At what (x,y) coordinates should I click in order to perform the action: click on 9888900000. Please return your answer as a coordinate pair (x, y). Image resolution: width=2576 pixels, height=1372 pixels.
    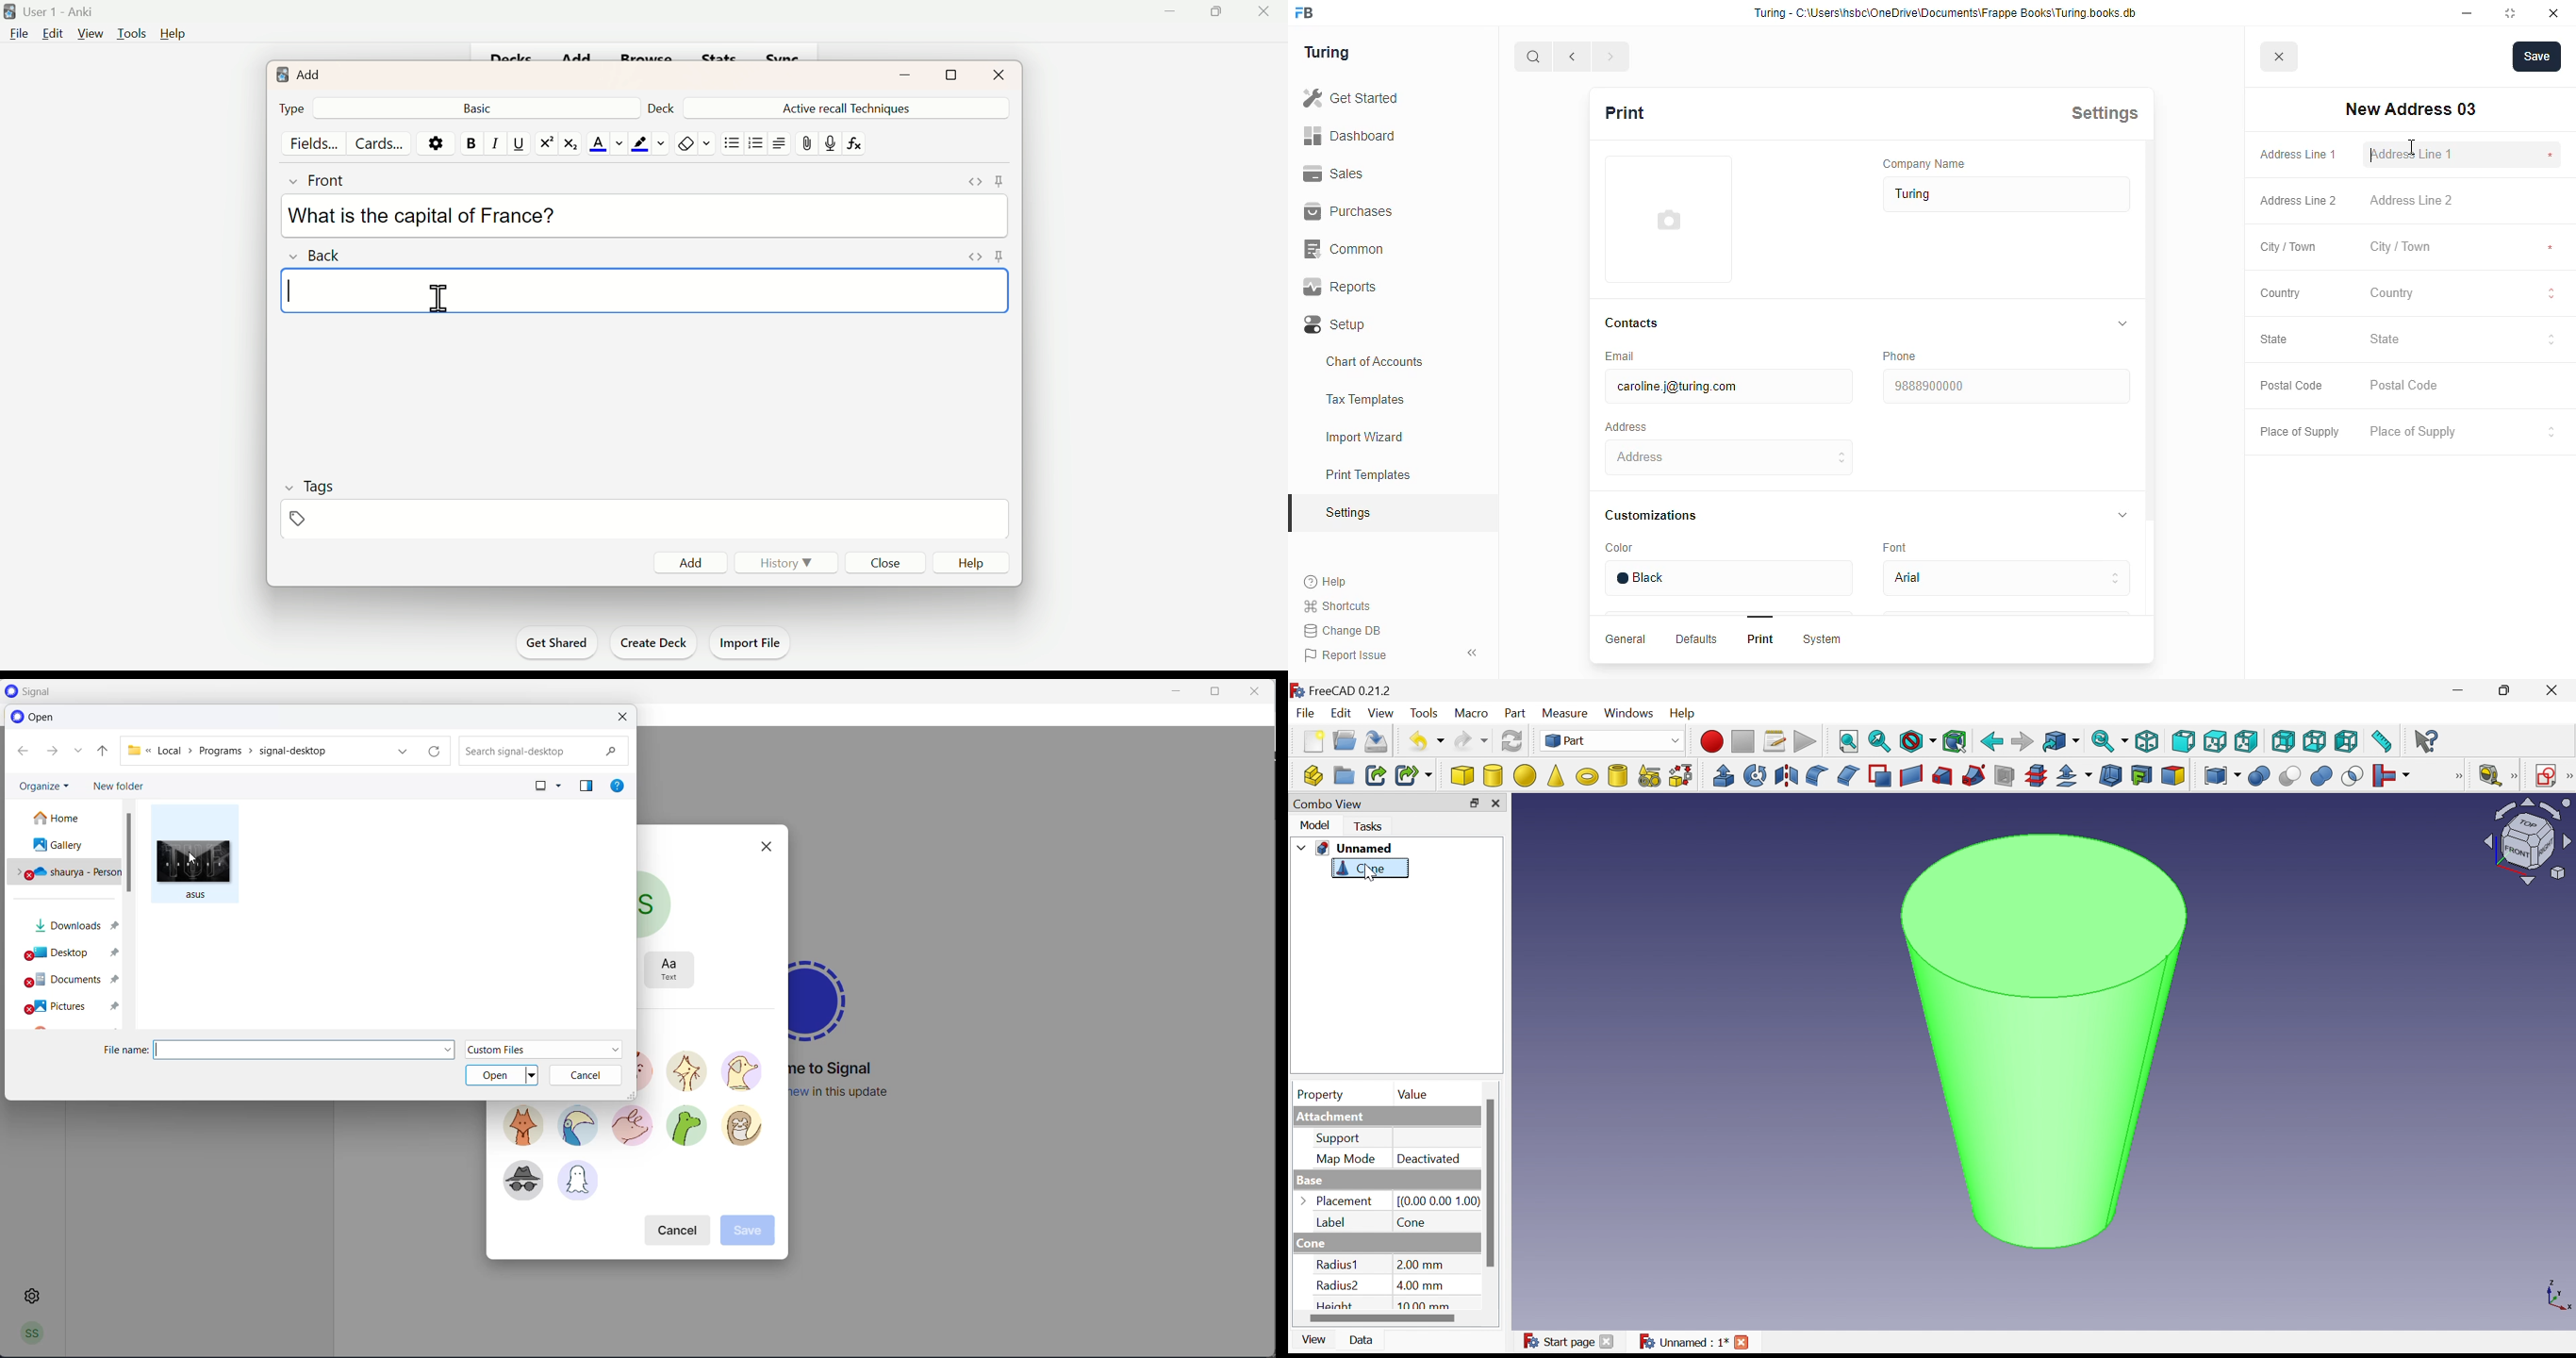
    Looking at the image, I should click on (2005, 387).